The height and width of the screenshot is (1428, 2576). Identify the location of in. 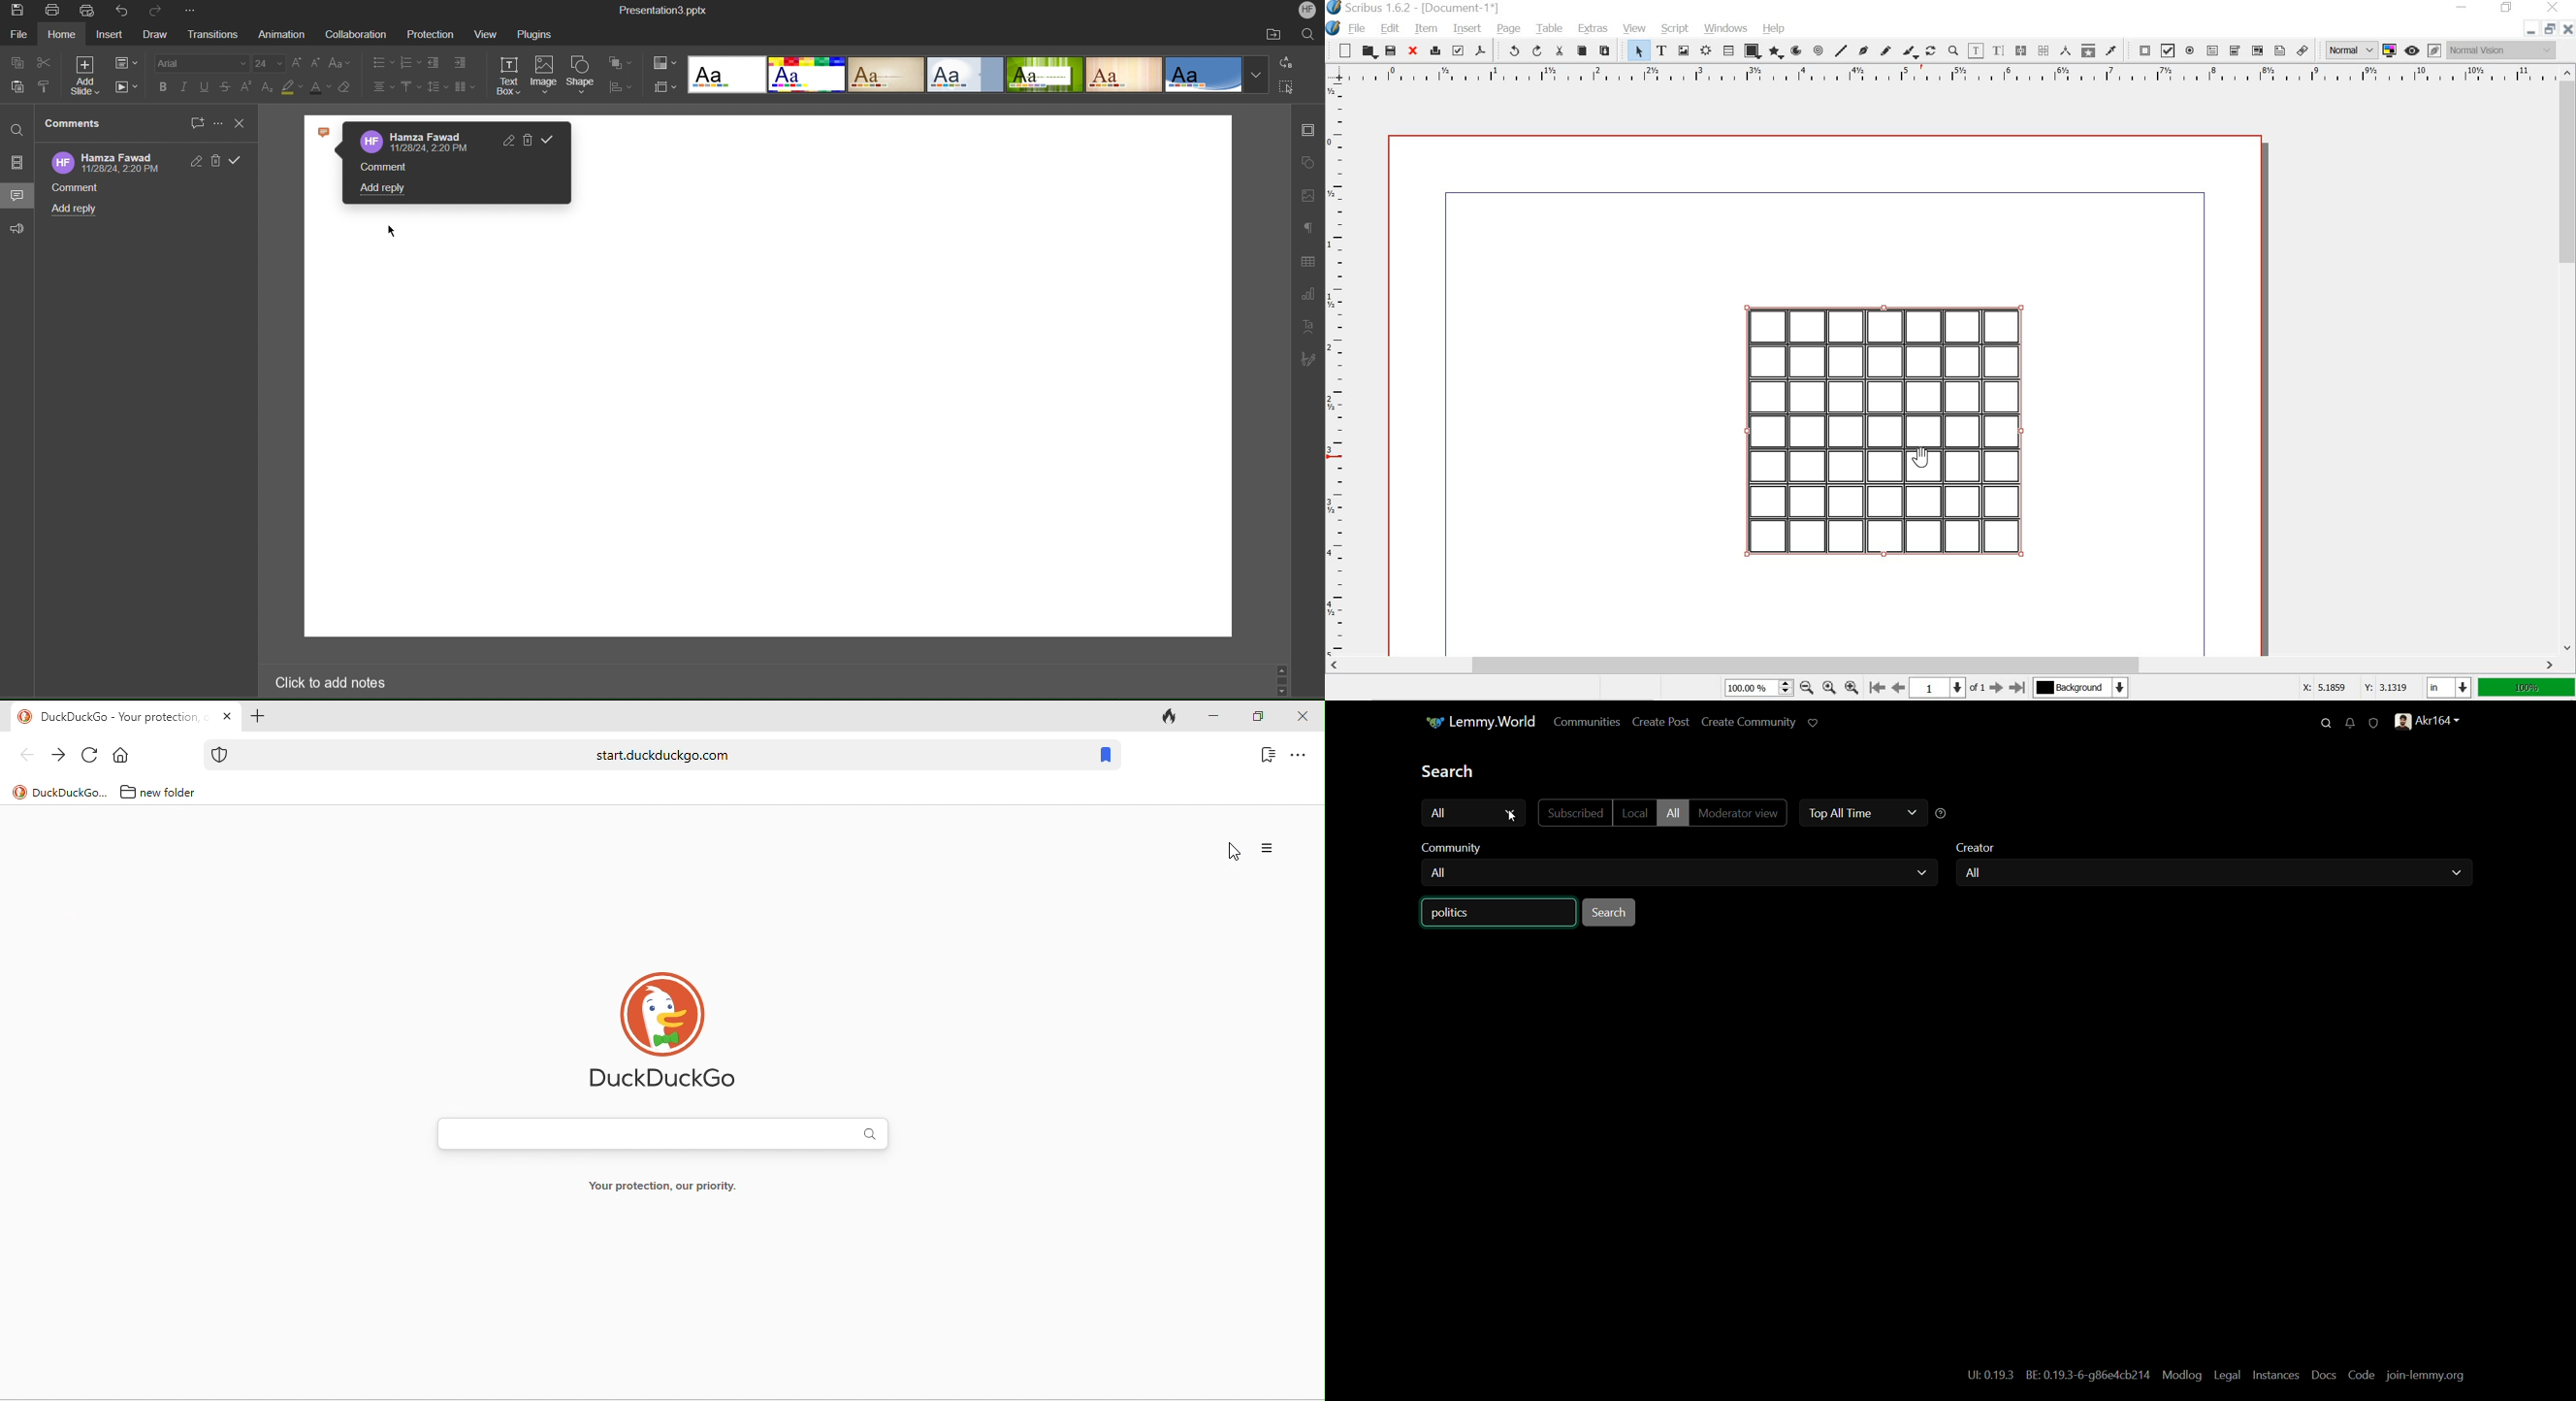
(2448, 688).